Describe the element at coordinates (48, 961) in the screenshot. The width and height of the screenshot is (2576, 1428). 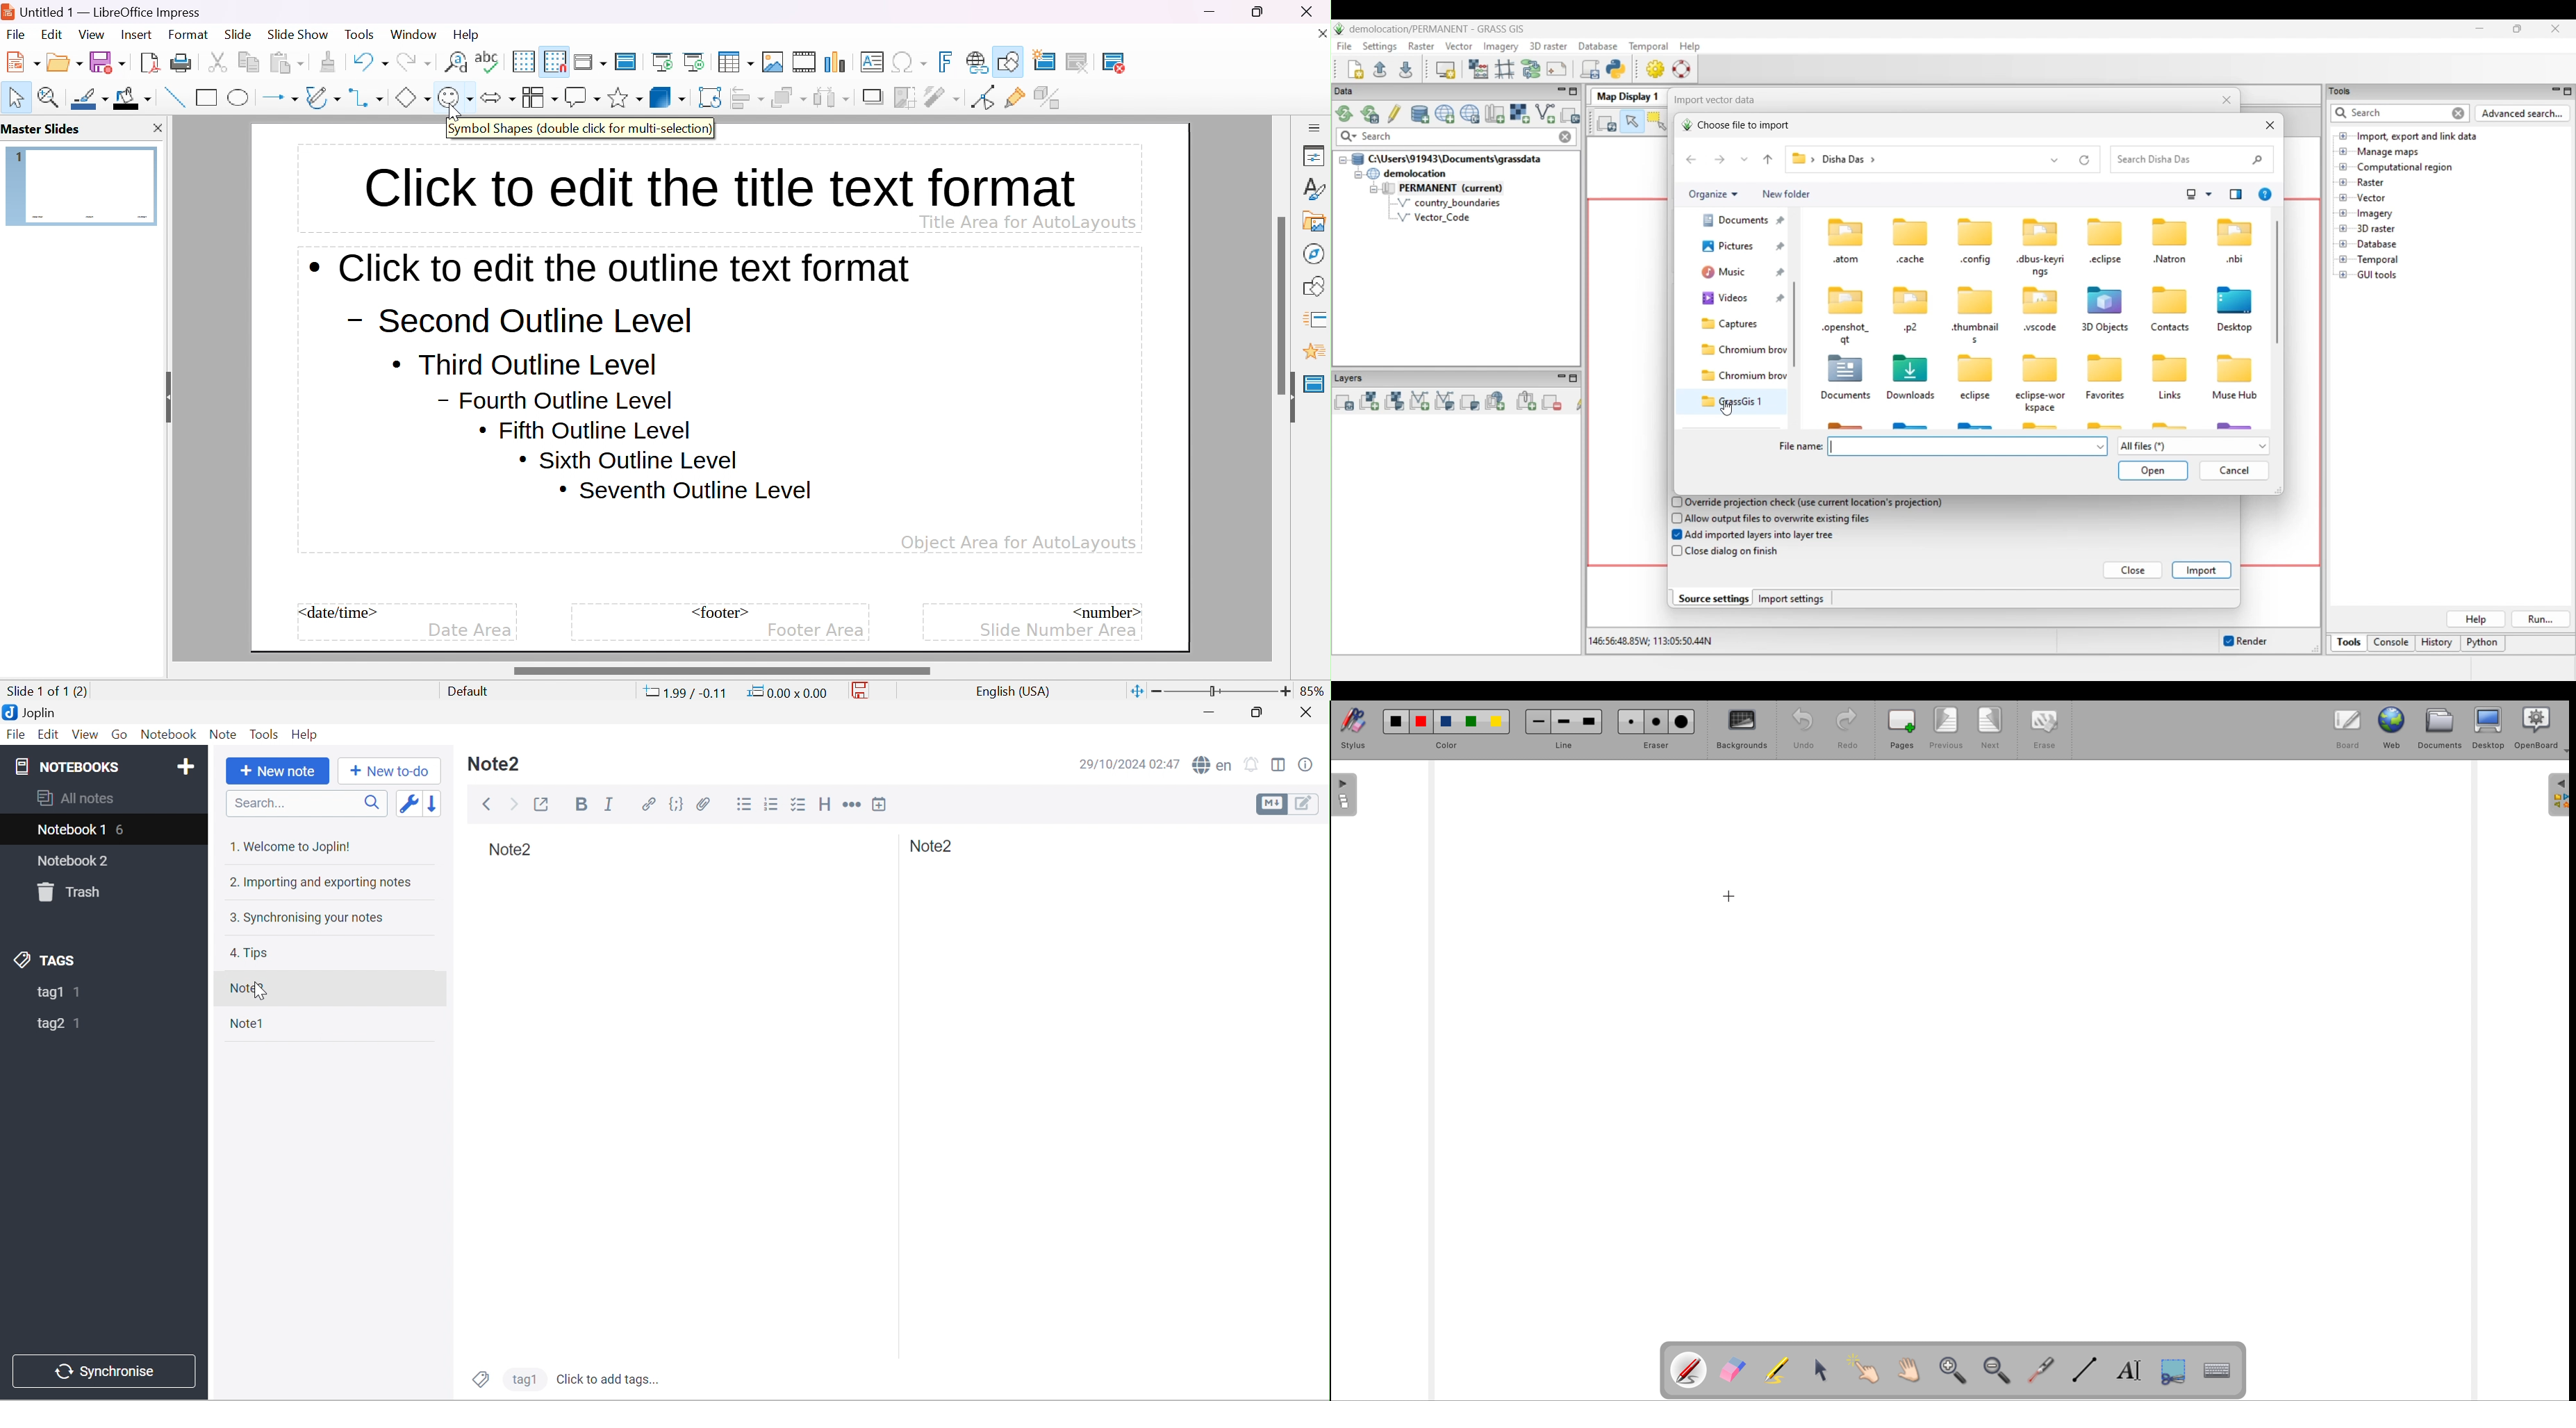
I see `TAGS` at that location.